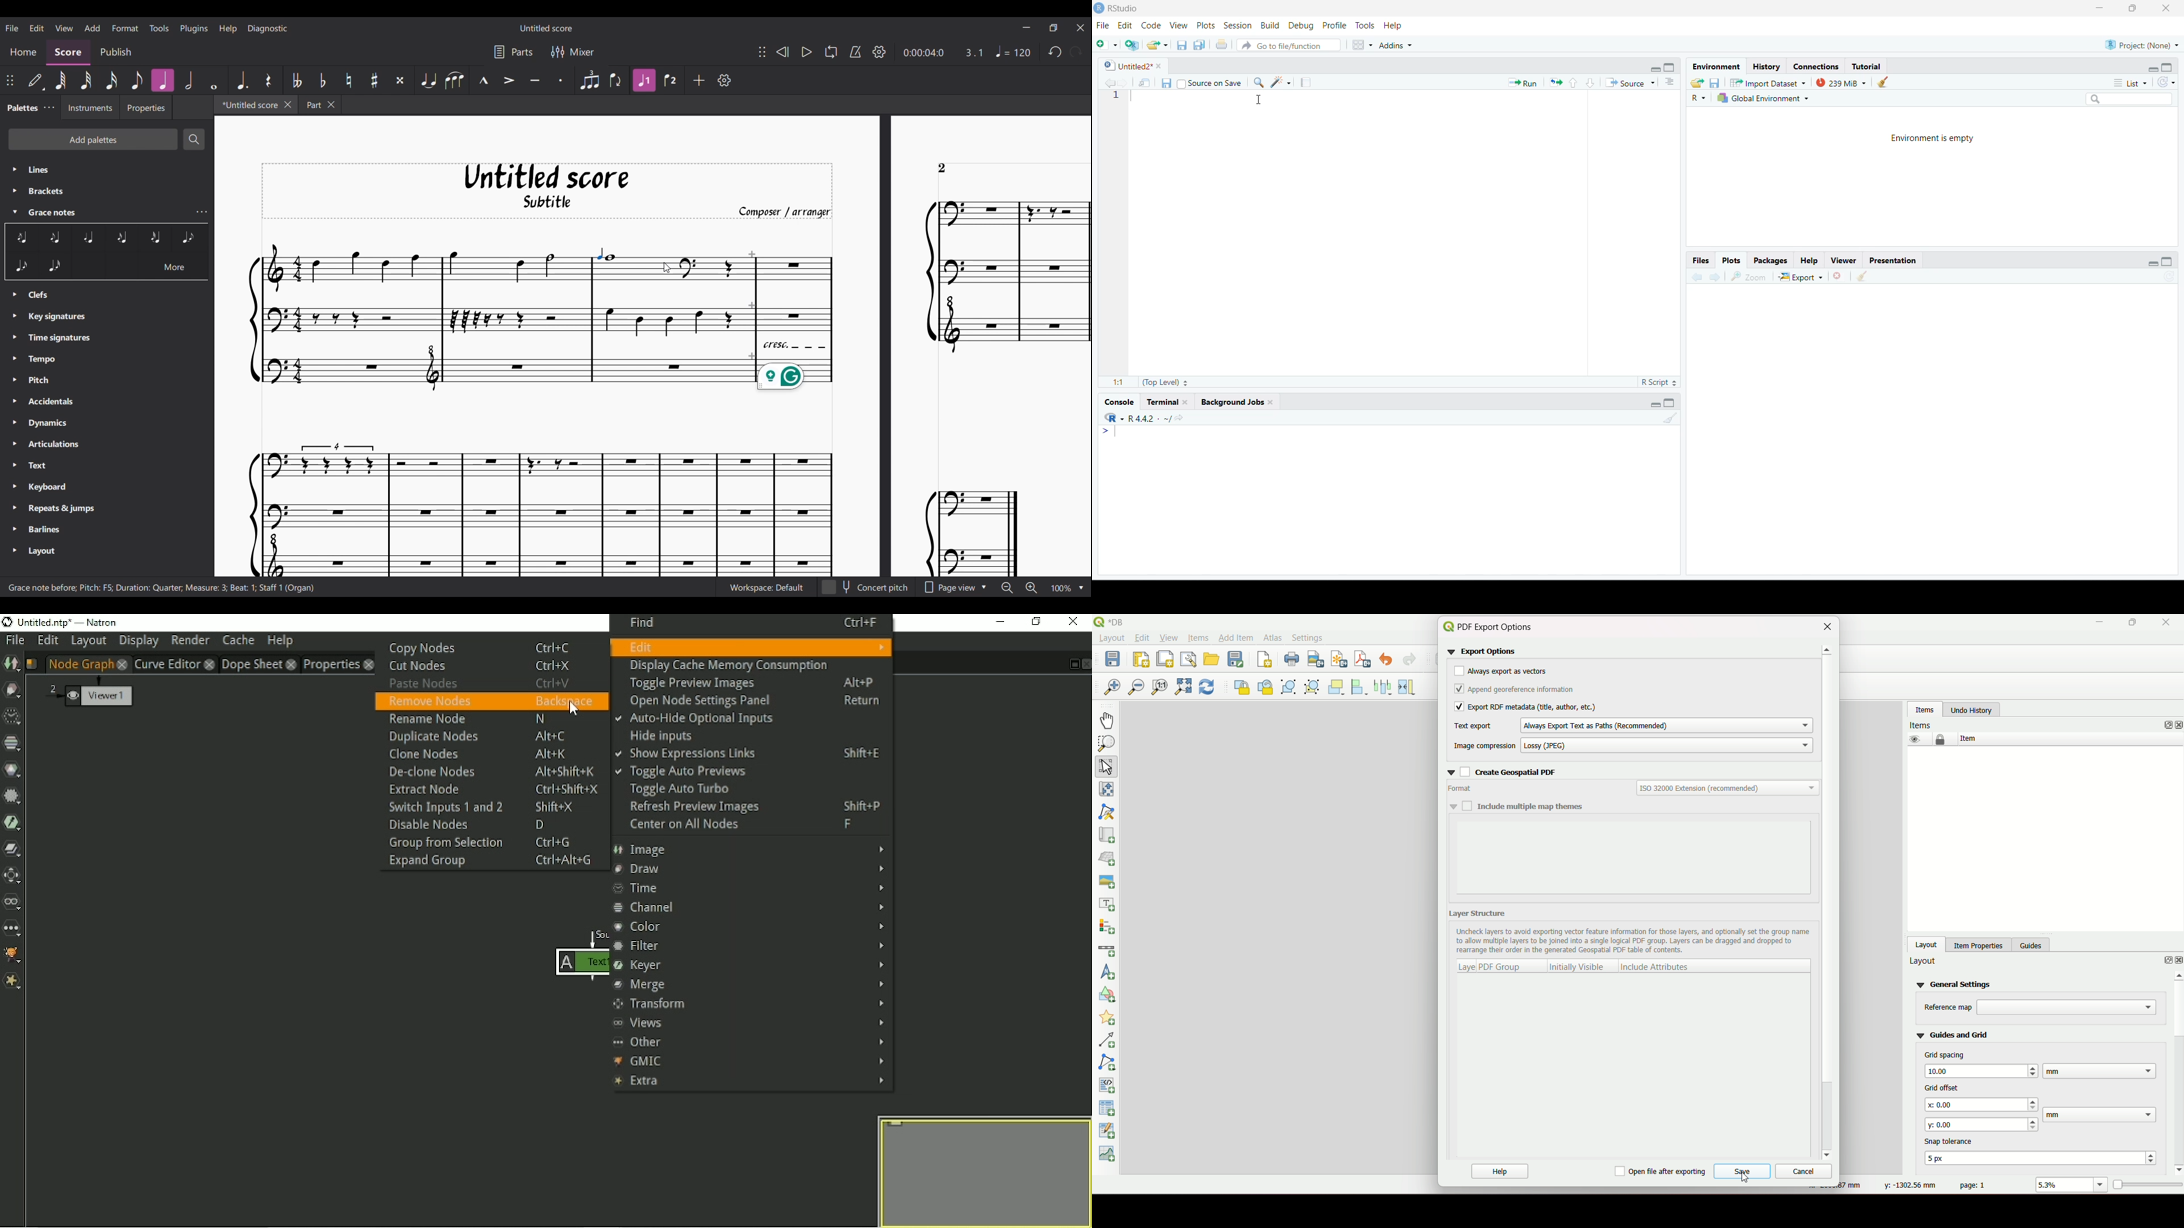 Image resolution: width=2184 pixels, height=1232 pixels. Describe the element at coordinates (2177, 725) in the screenshot. I see `close` at that location.